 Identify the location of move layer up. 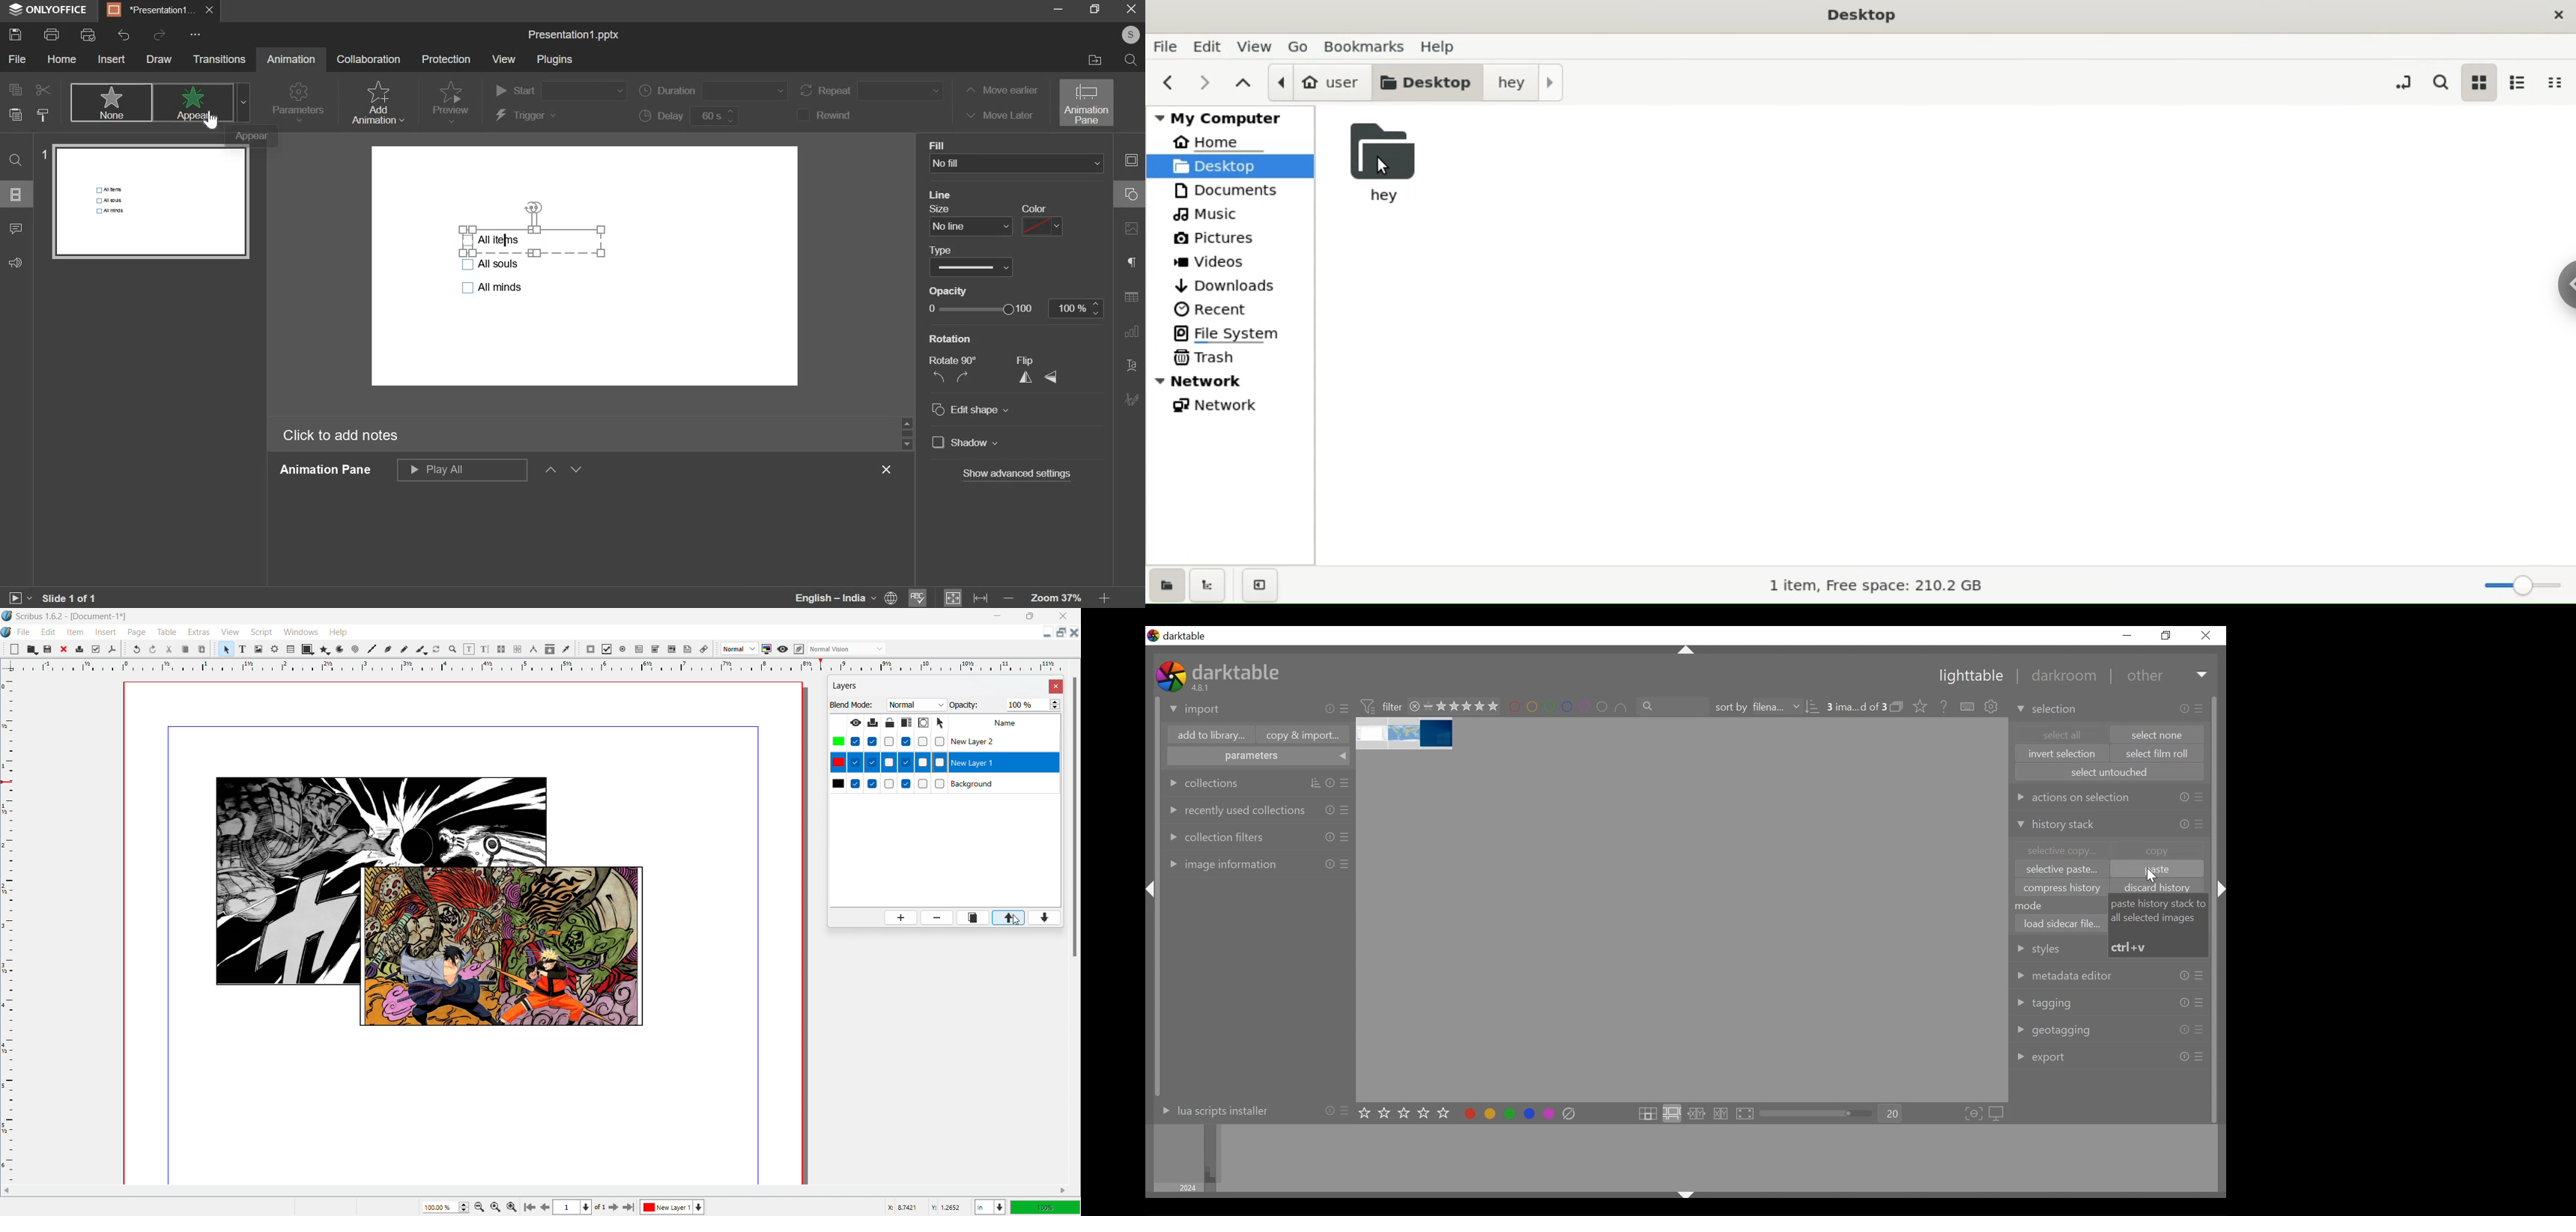
(1008, 918).